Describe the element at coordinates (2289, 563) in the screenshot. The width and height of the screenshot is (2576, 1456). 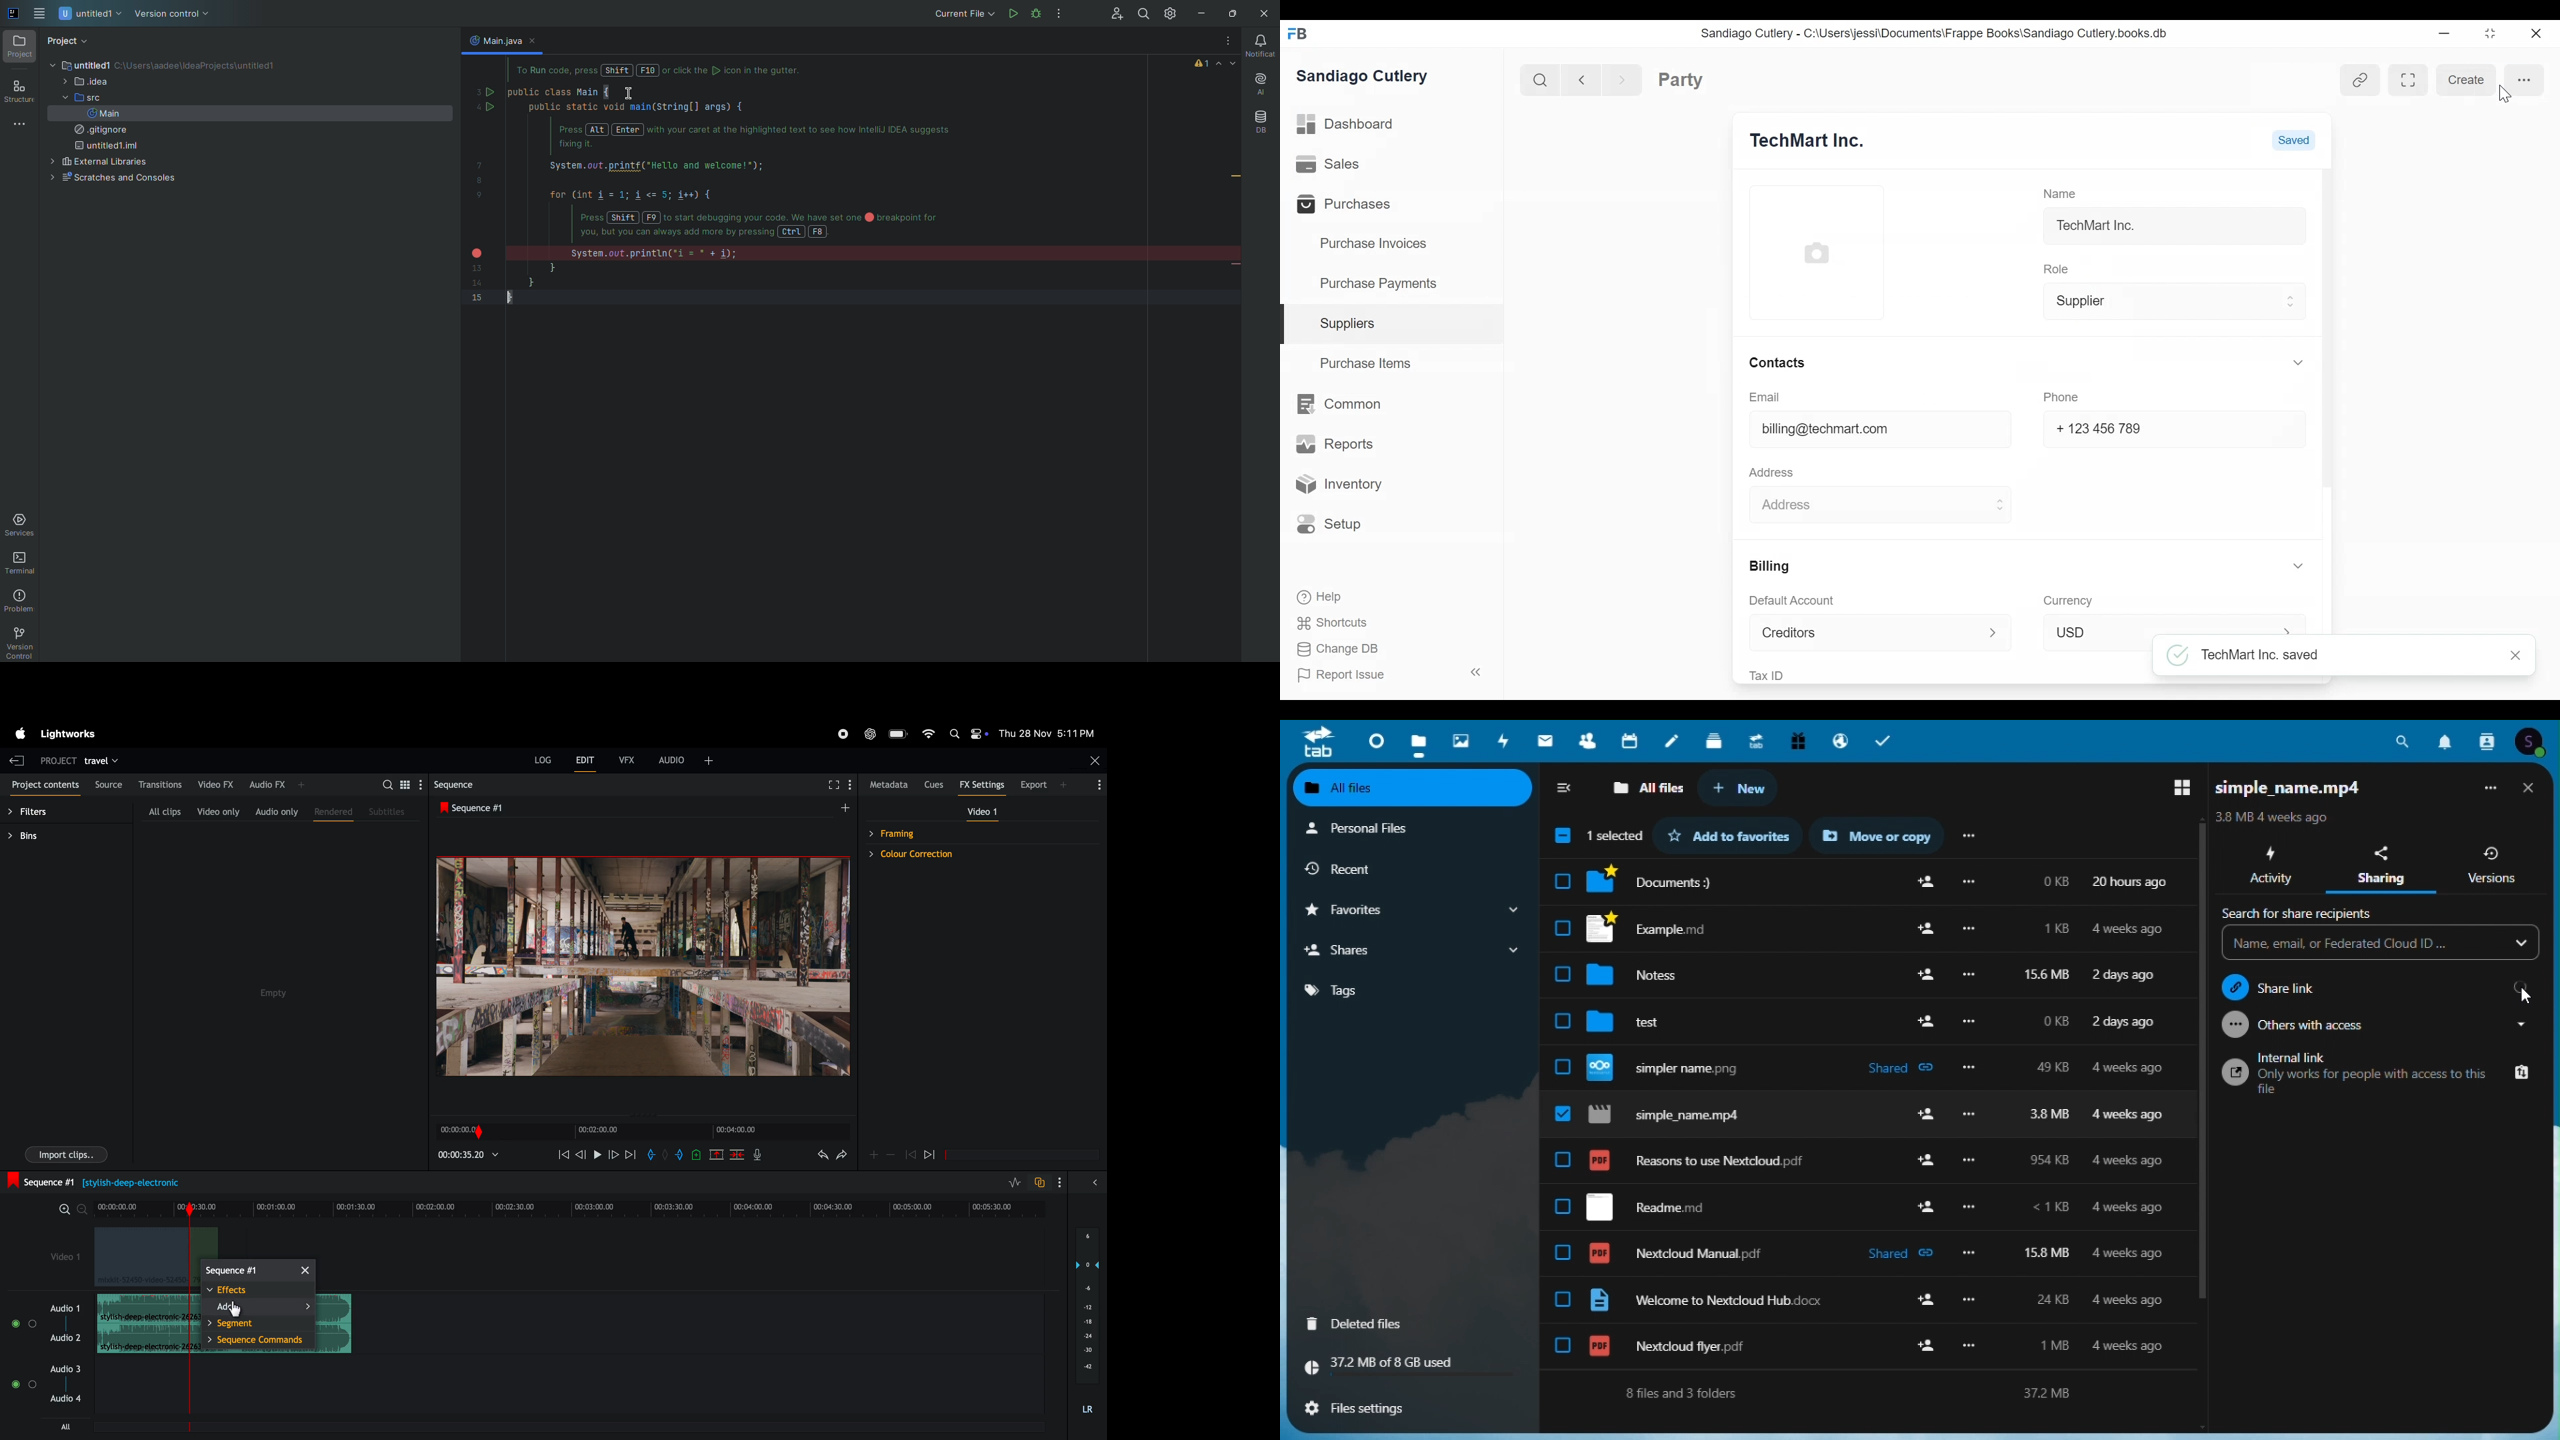
I see `expand` at that location.